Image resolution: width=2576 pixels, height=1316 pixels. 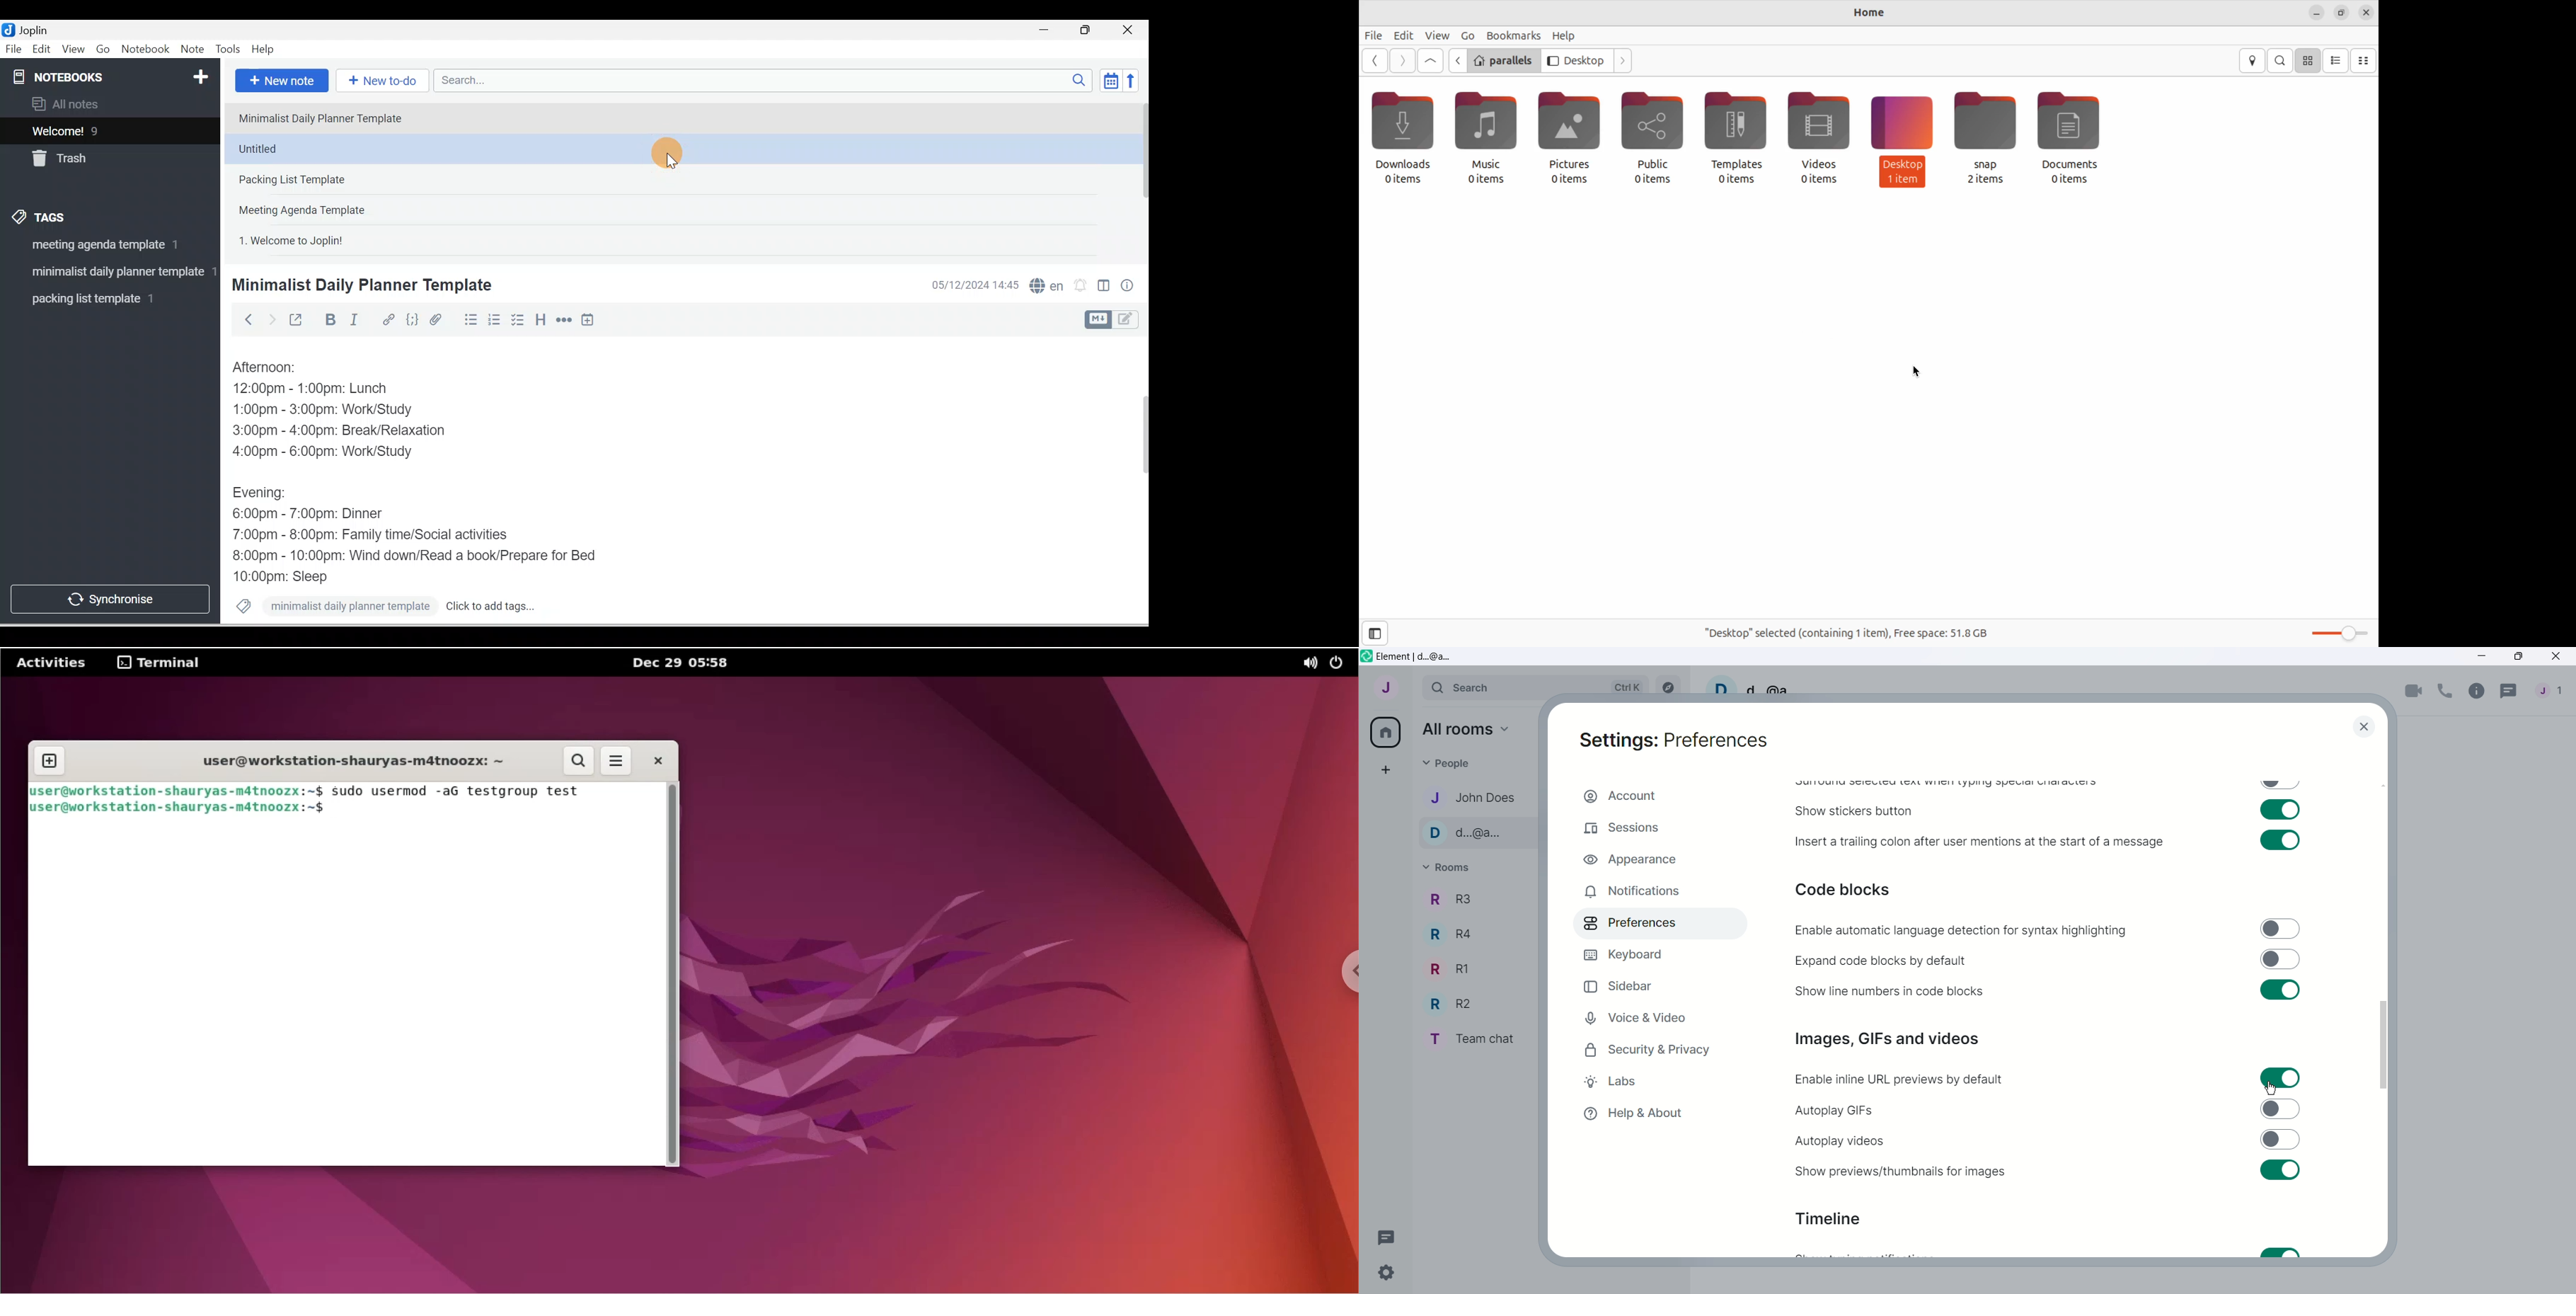 What do you see at coordinates (264, 50) in the screenshot?
I see `Help` at bounding box center [264, 50].